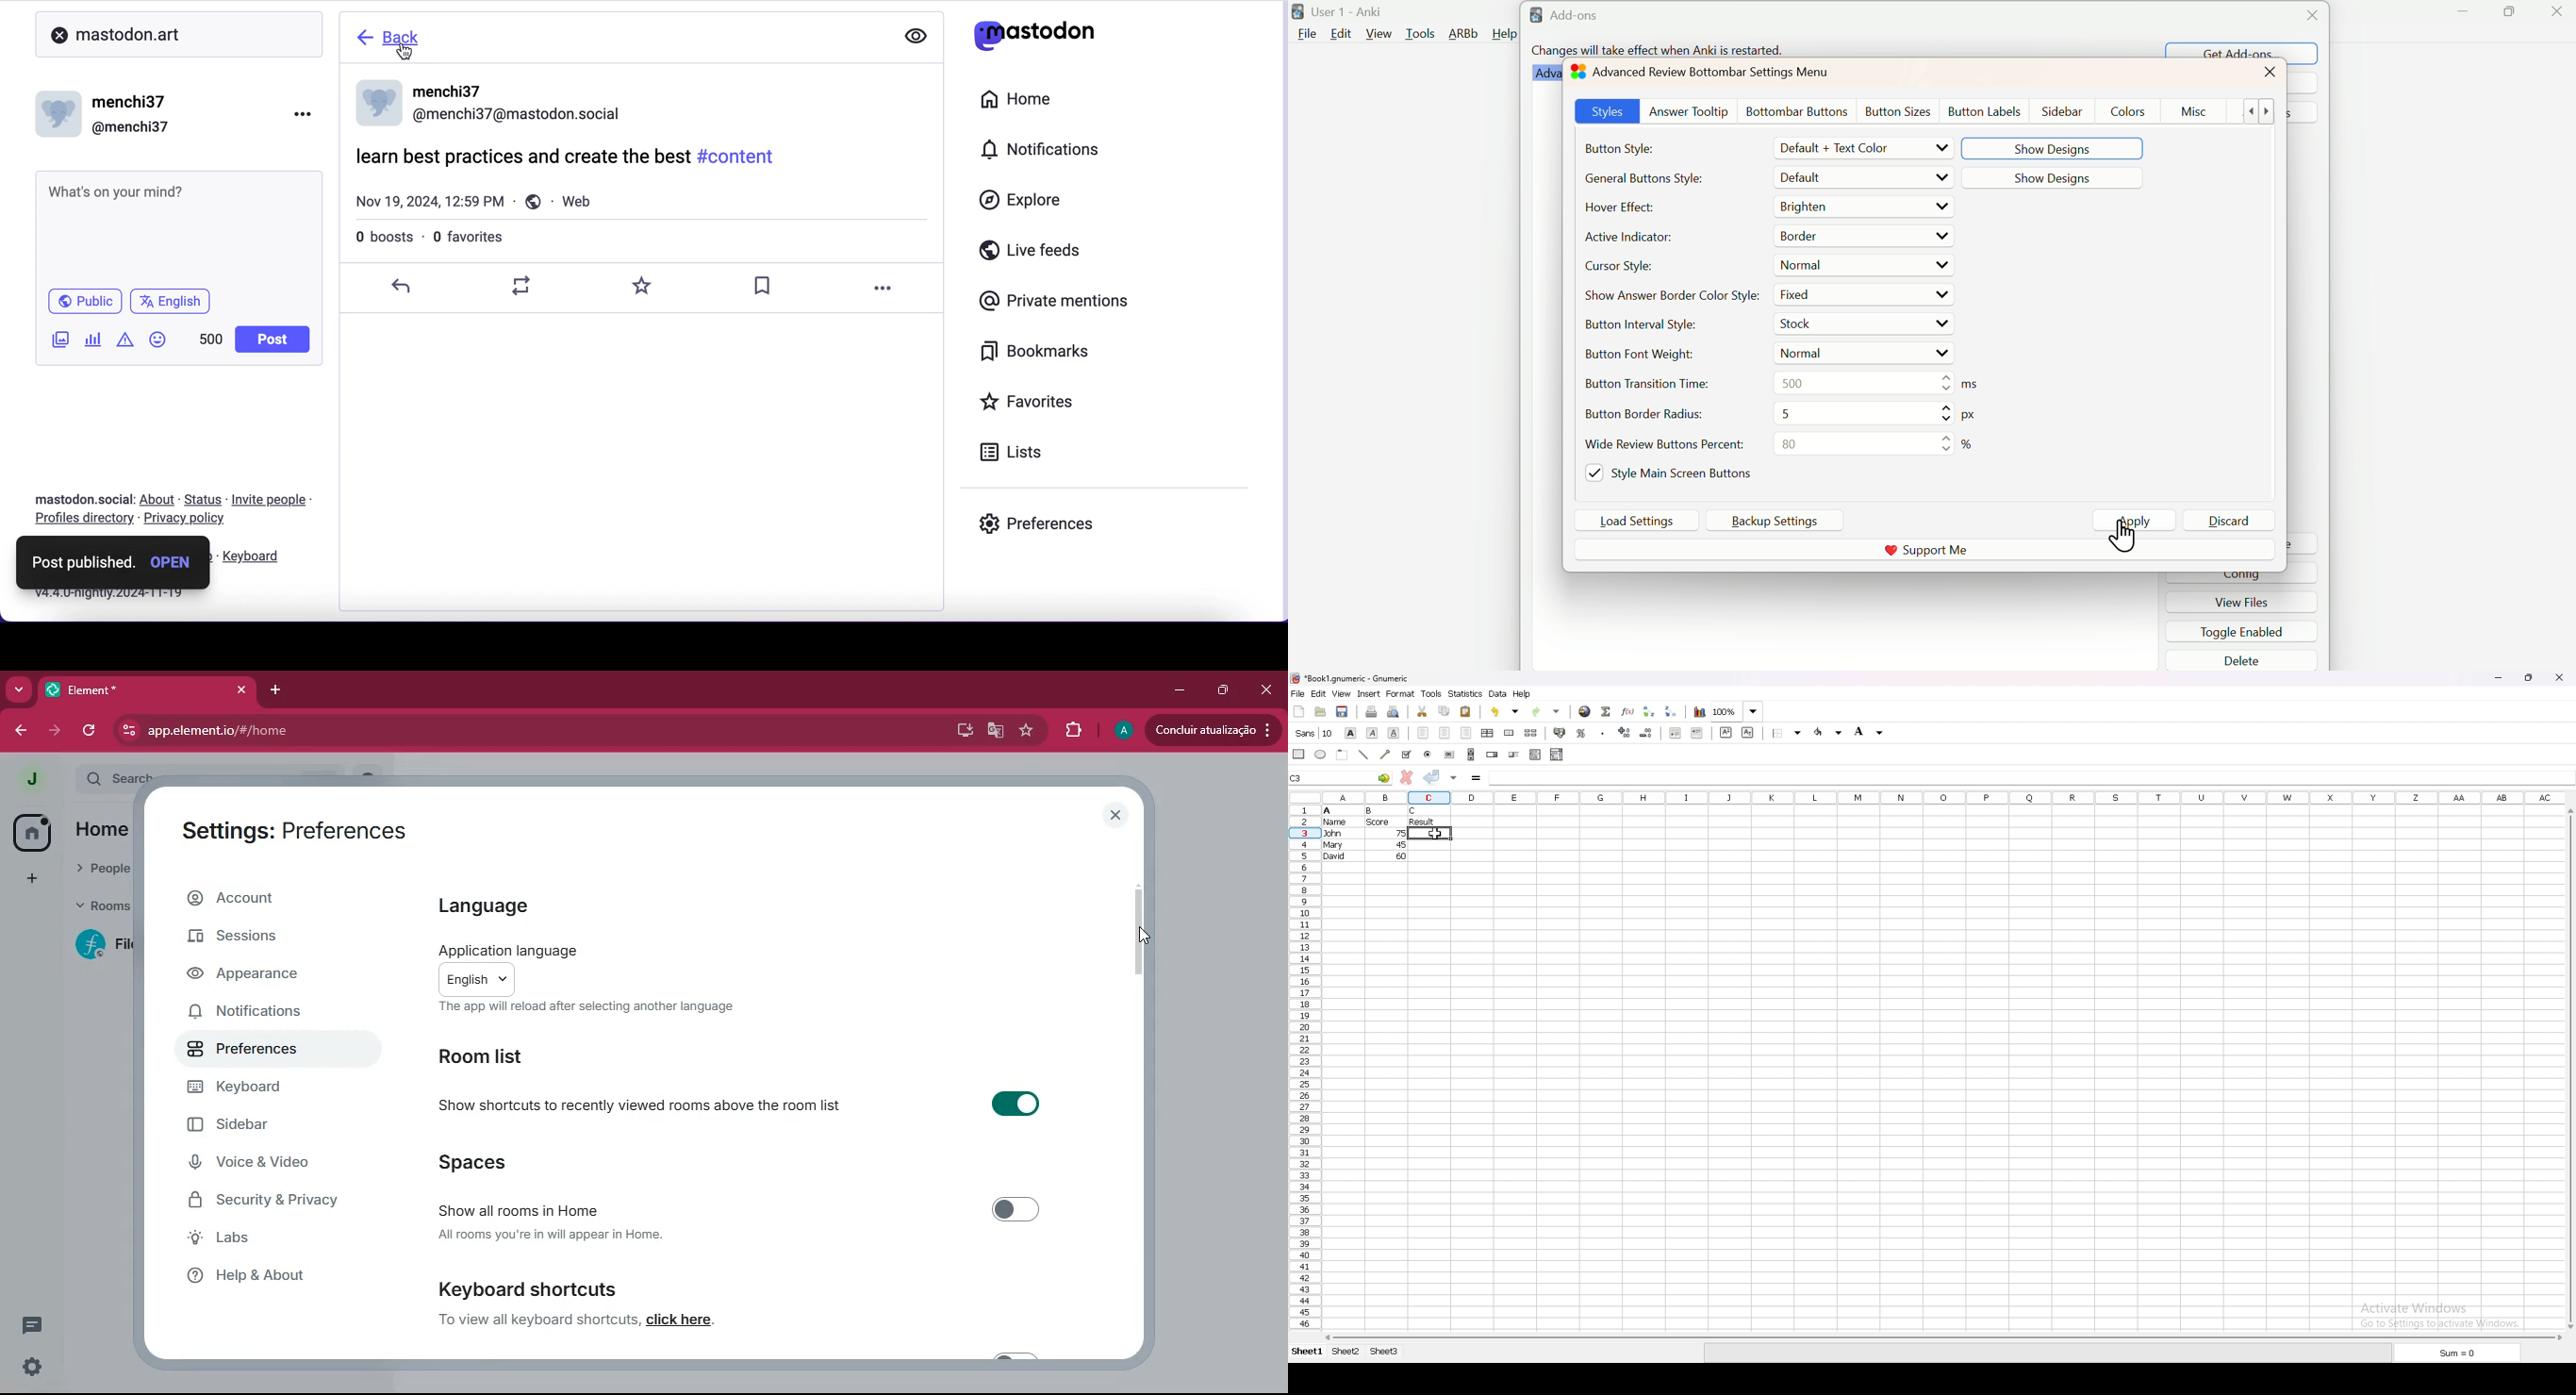  What do you see at coordinates (1321, 712) in the screenshot?
I see `open` at bounding box center [1321, 712].